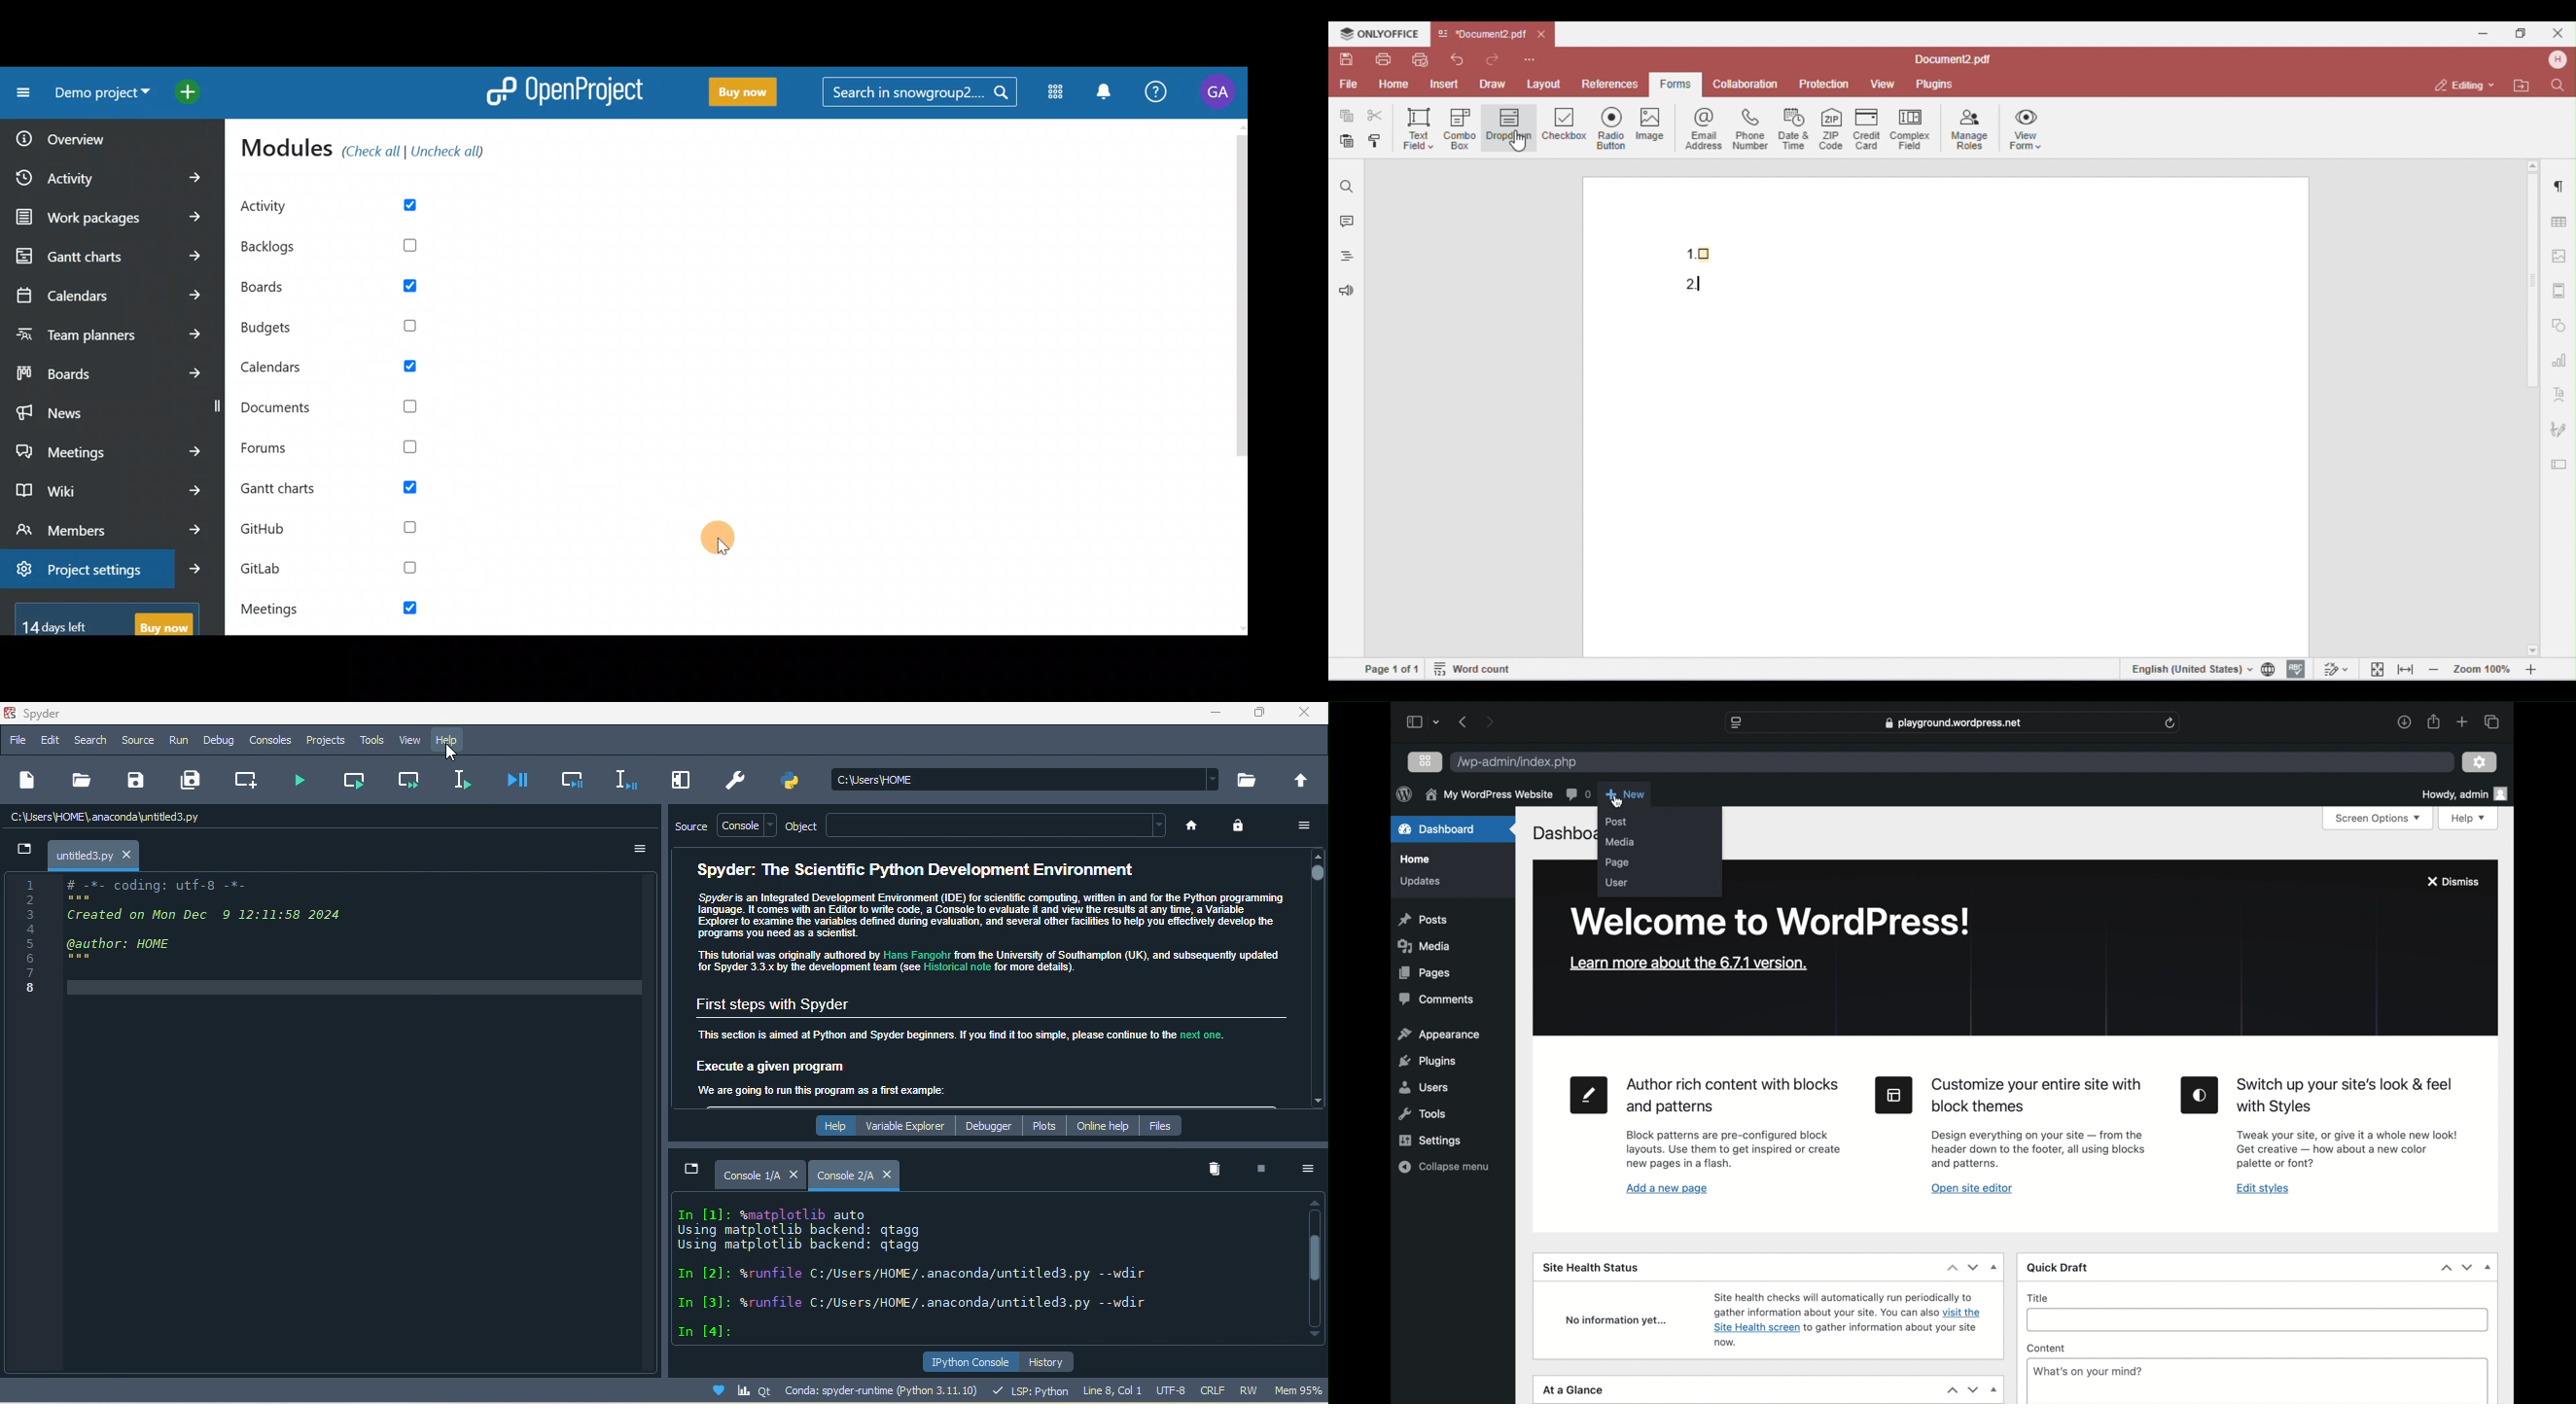  What do you see at coordinates (248, 779) in the screenshot?
I see `create new cell` at bounding box center [248, 779].